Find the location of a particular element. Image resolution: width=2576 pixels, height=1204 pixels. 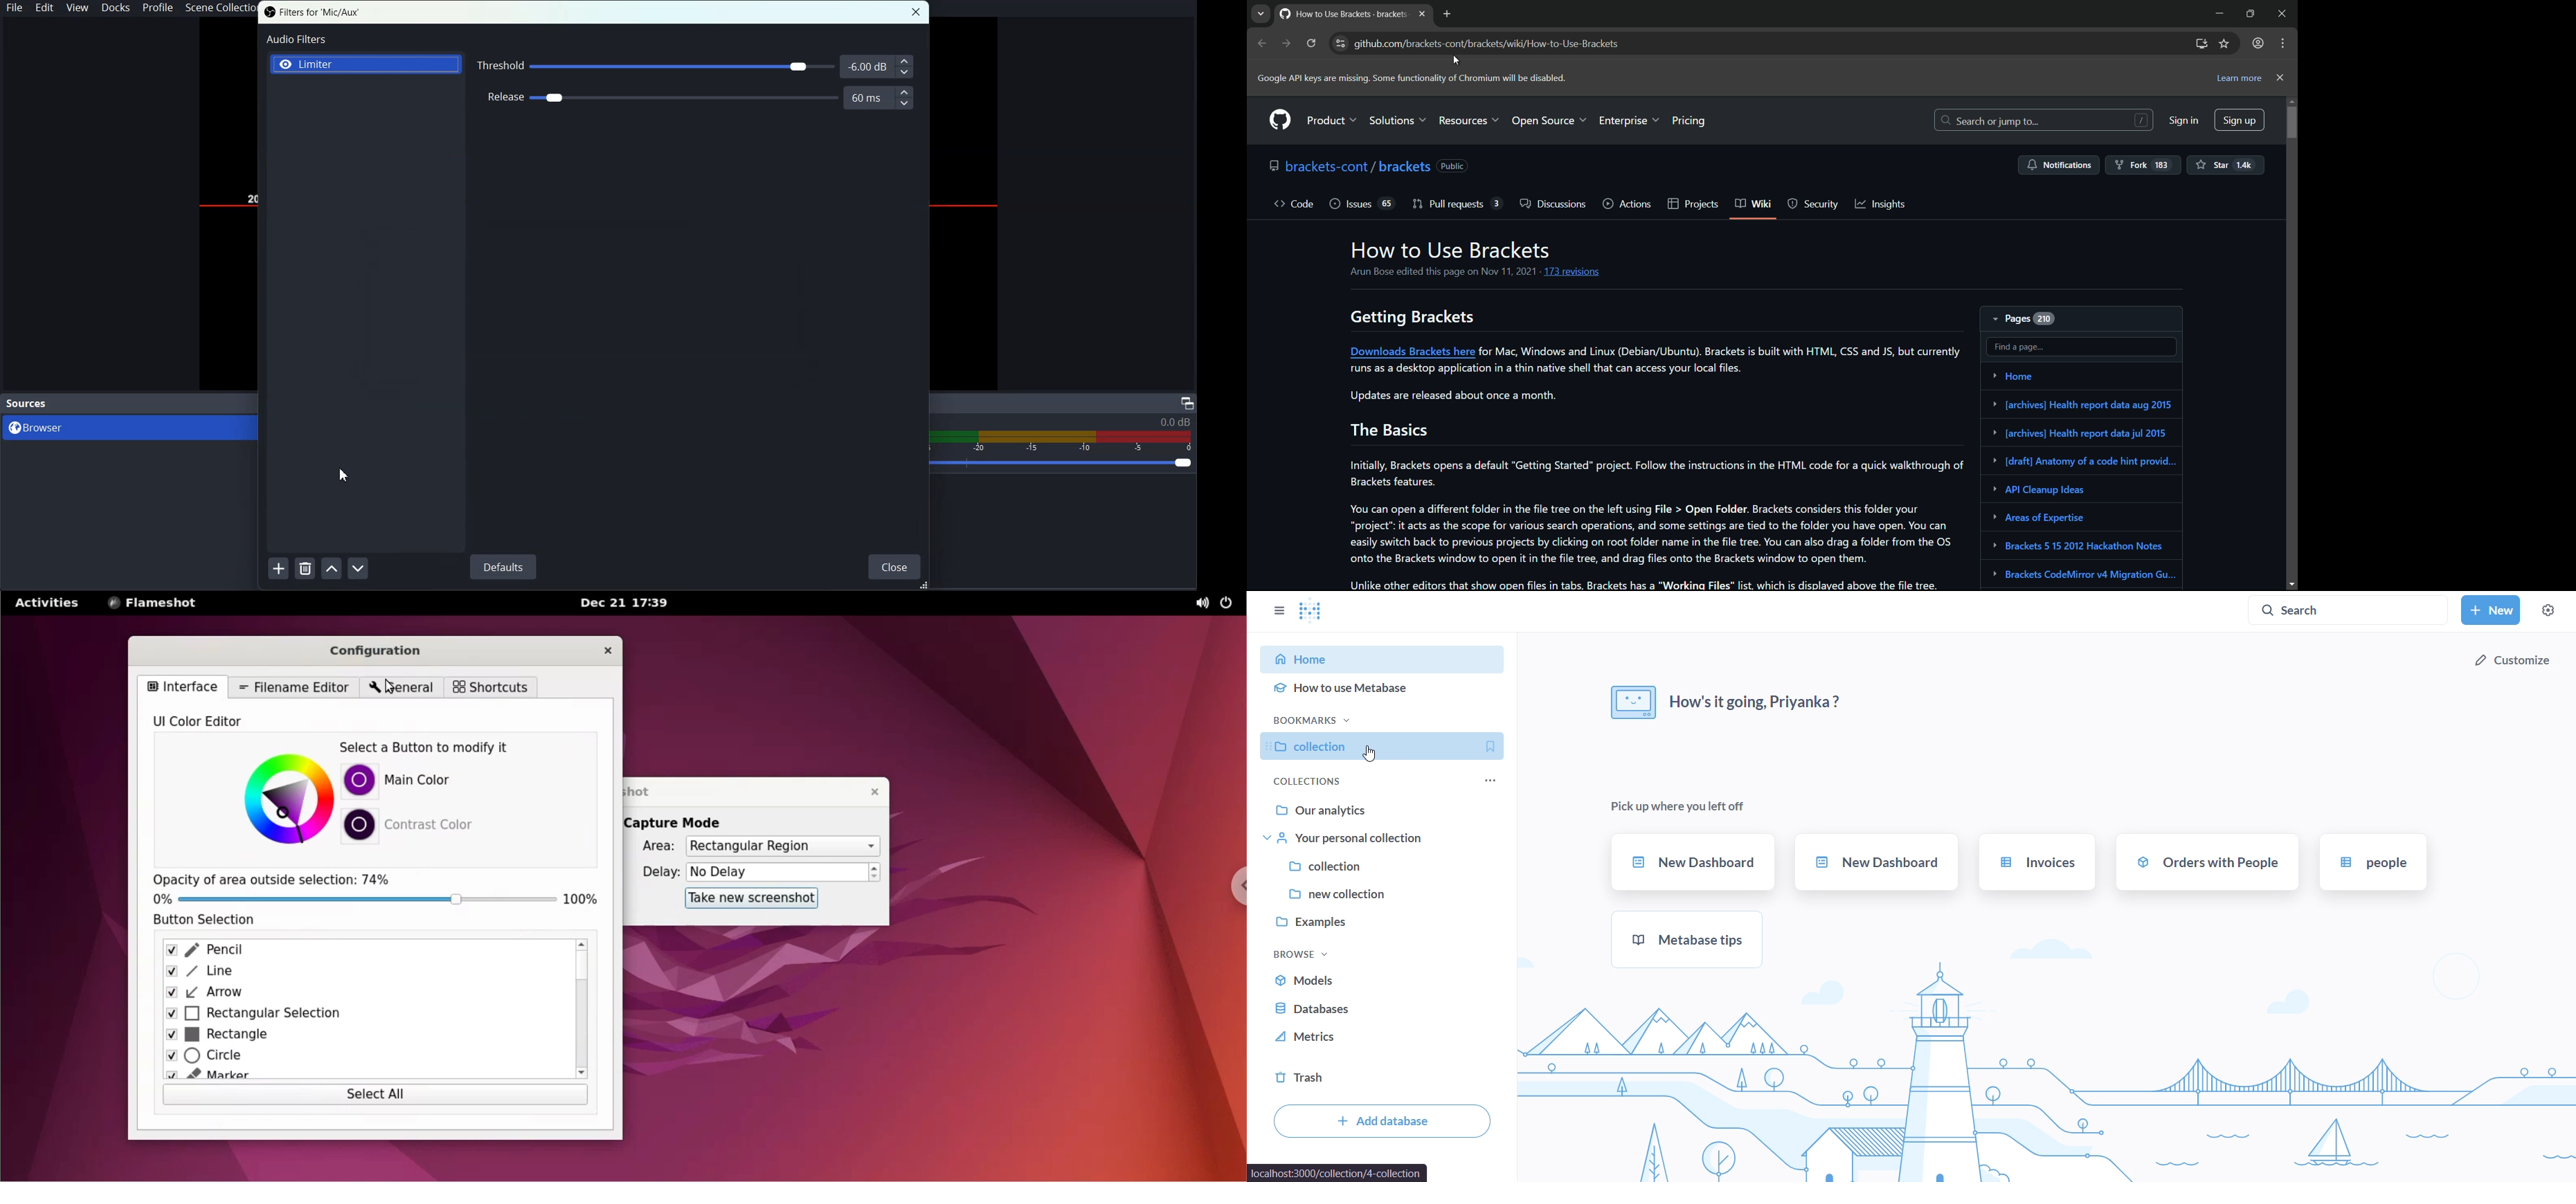

sign up is located at coordinates (2238, 120).